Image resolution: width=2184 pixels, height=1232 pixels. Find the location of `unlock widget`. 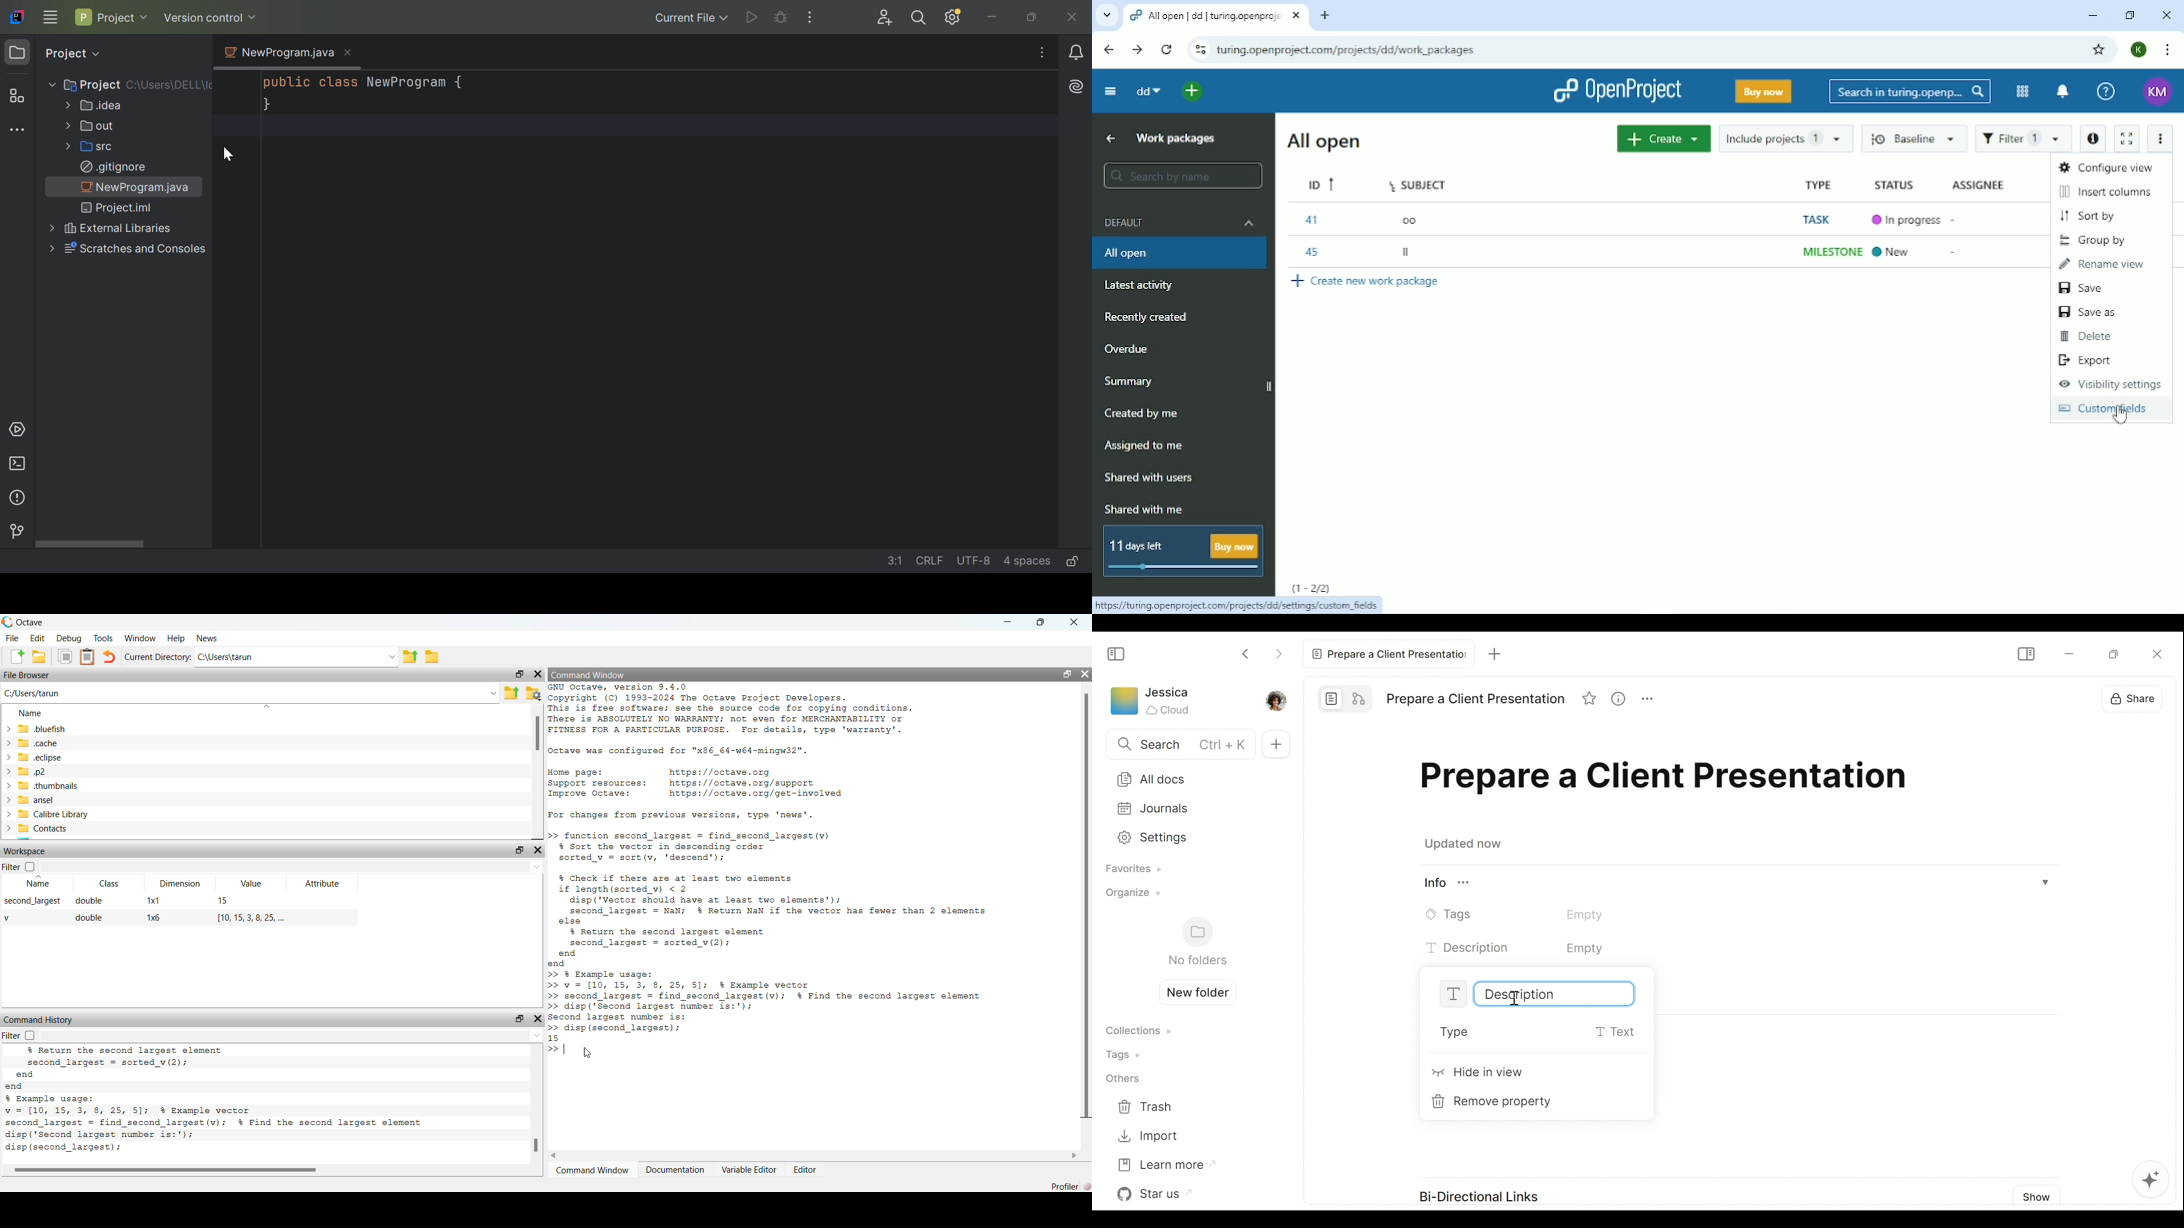

unlock widget is located at coordinates (1068, 674).